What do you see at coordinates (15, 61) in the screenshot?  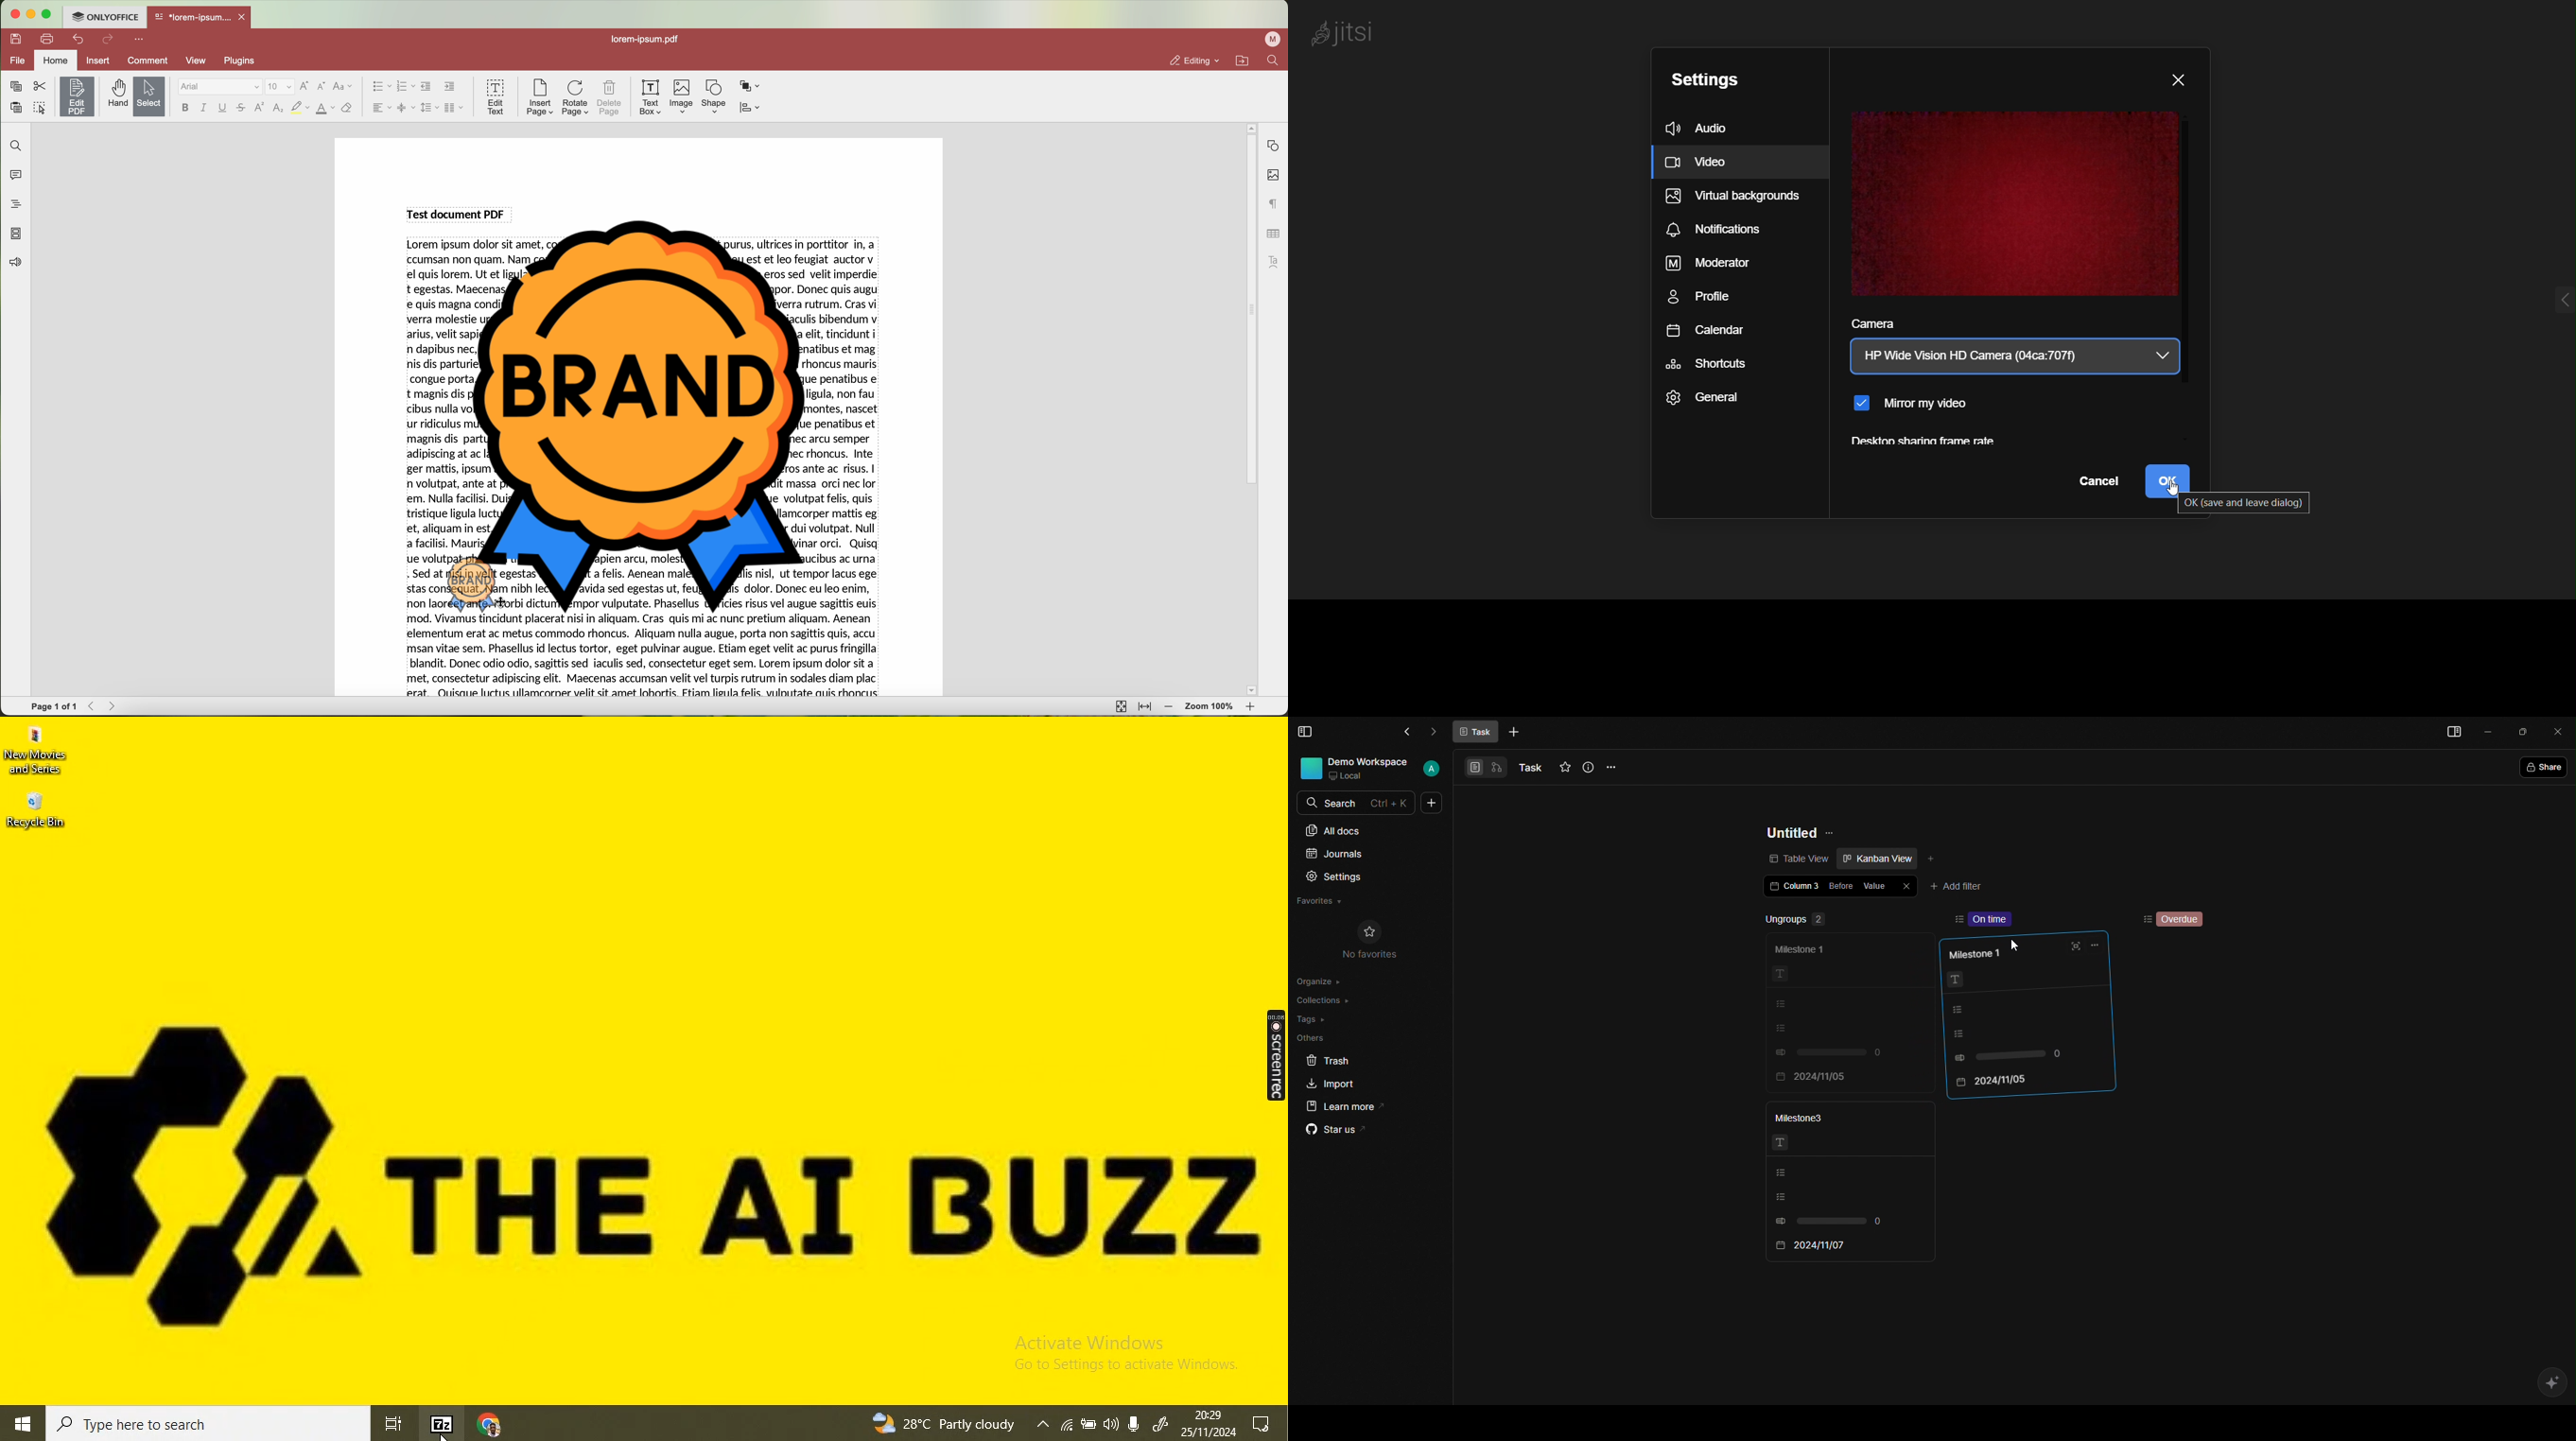 I see `file` at bounding box center [15, 61].